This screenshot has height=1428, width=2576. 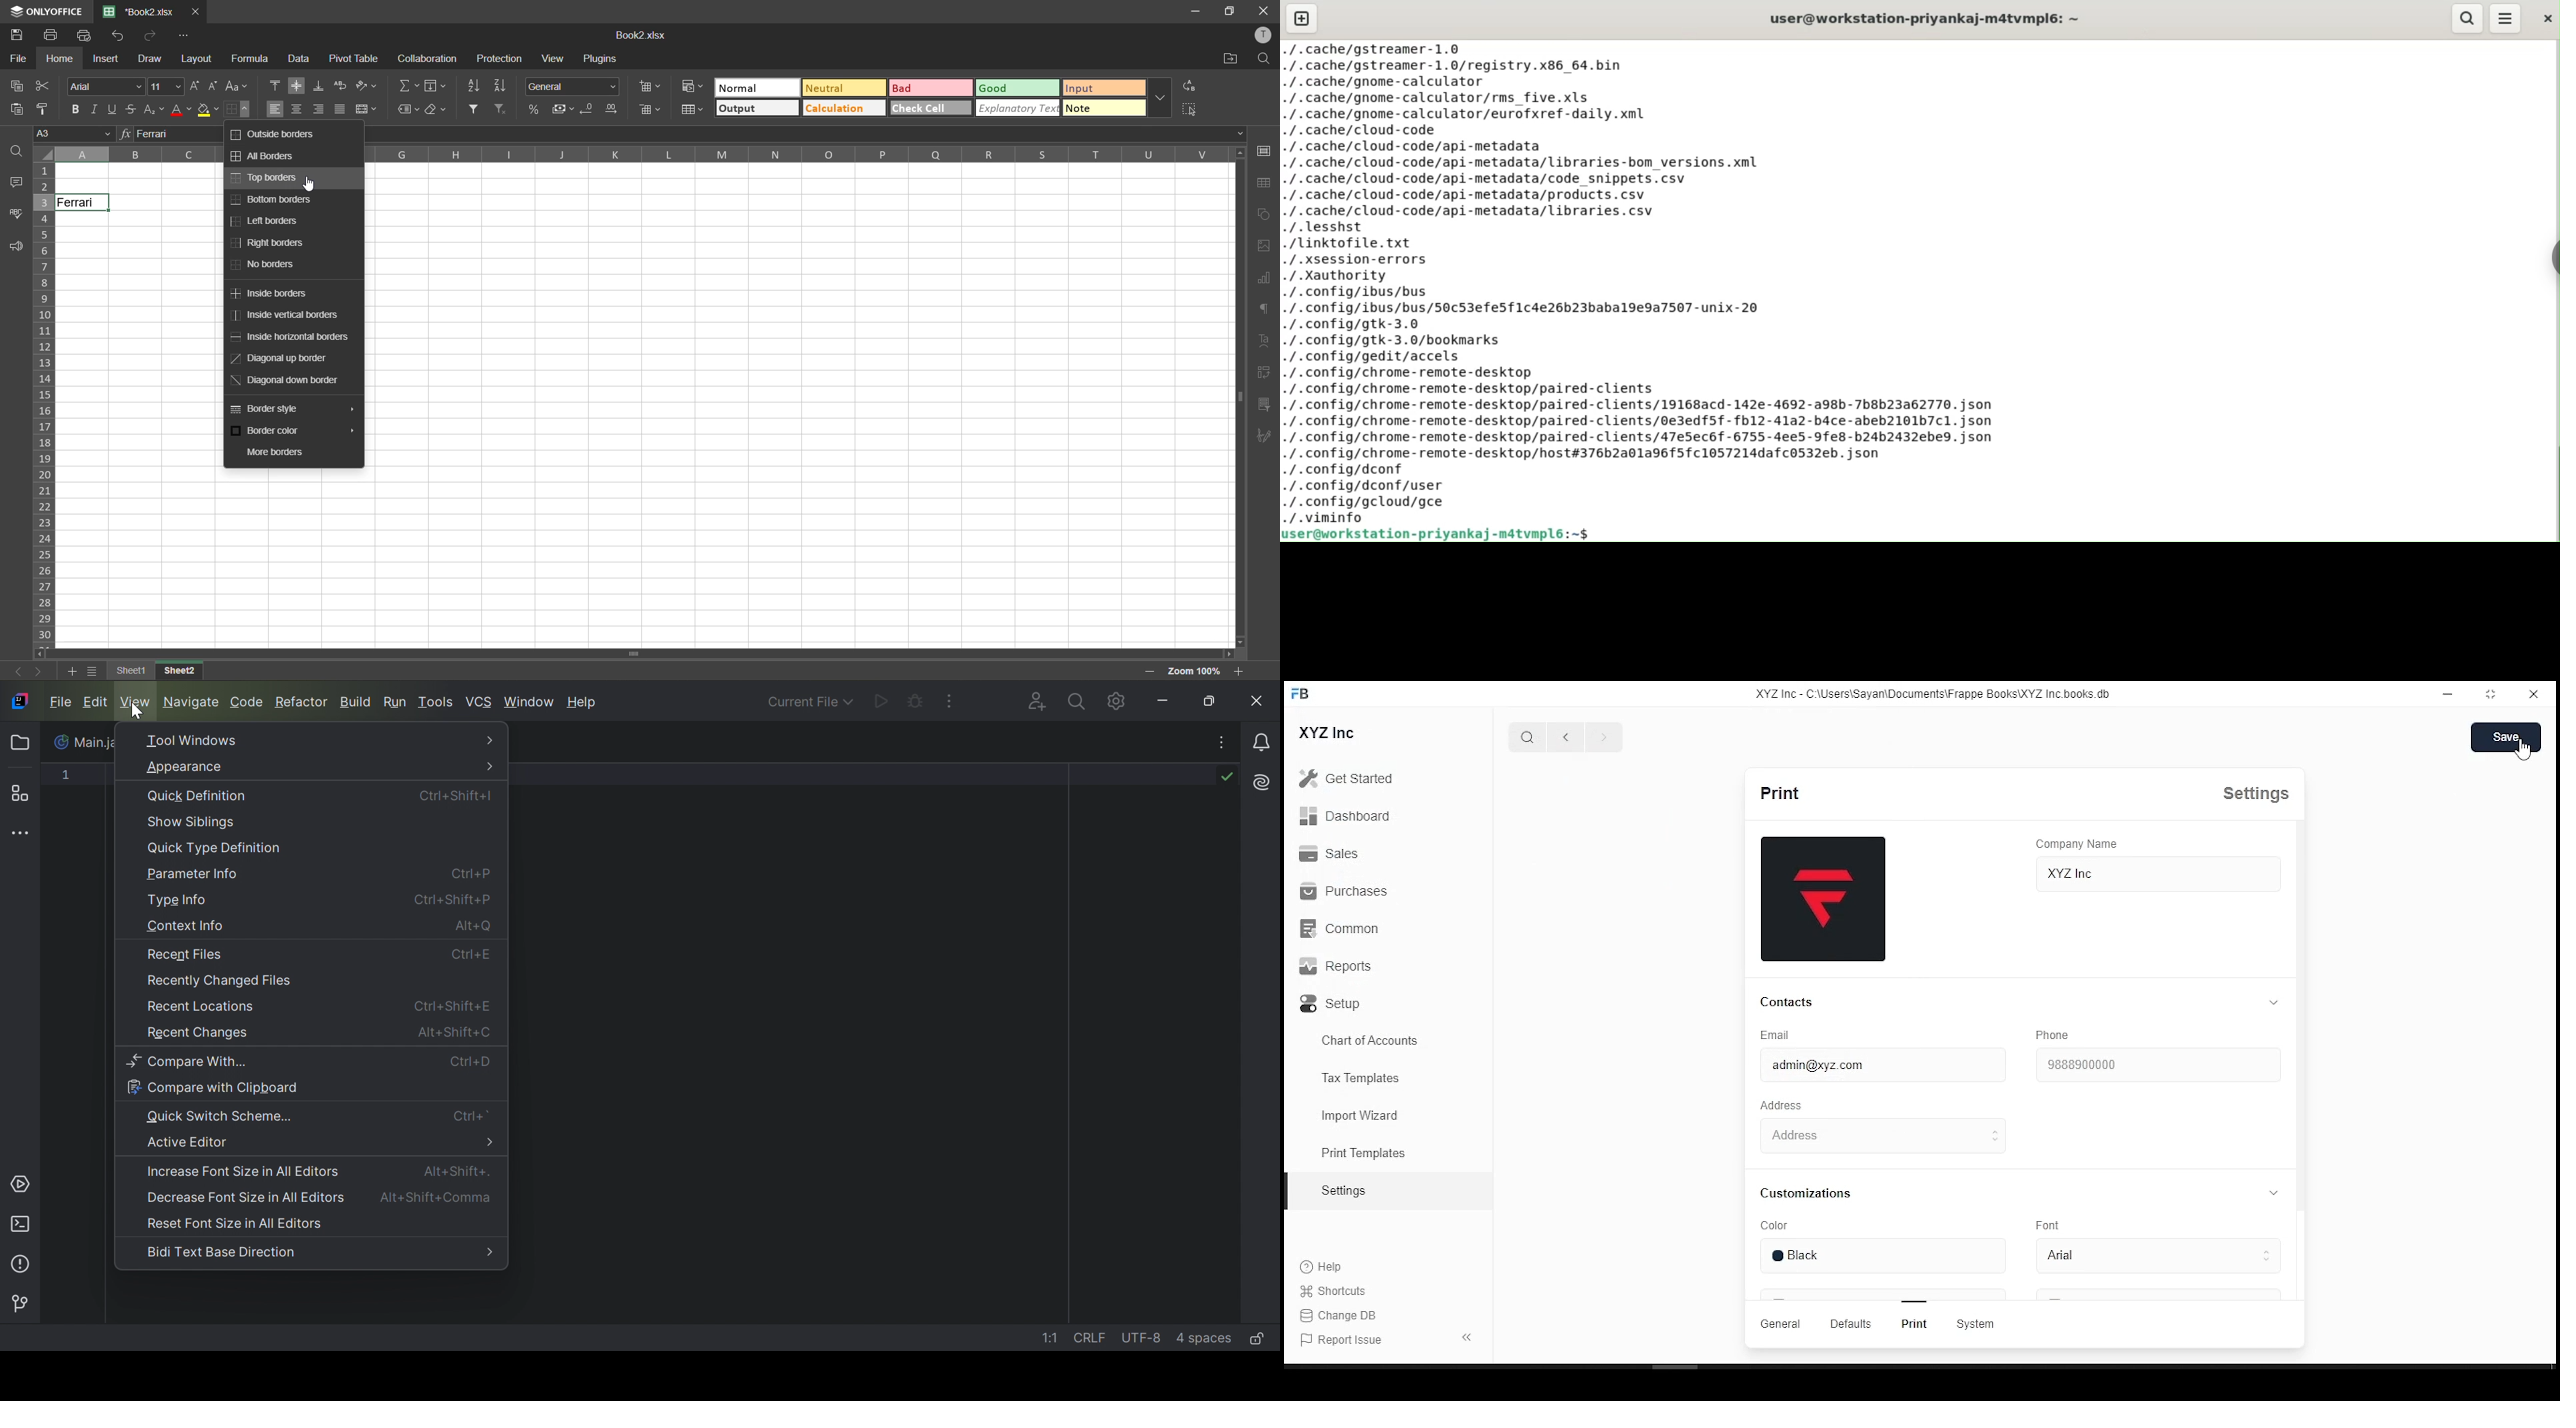 I want to click on logo thumbnail, so click(x=1820, y=899).